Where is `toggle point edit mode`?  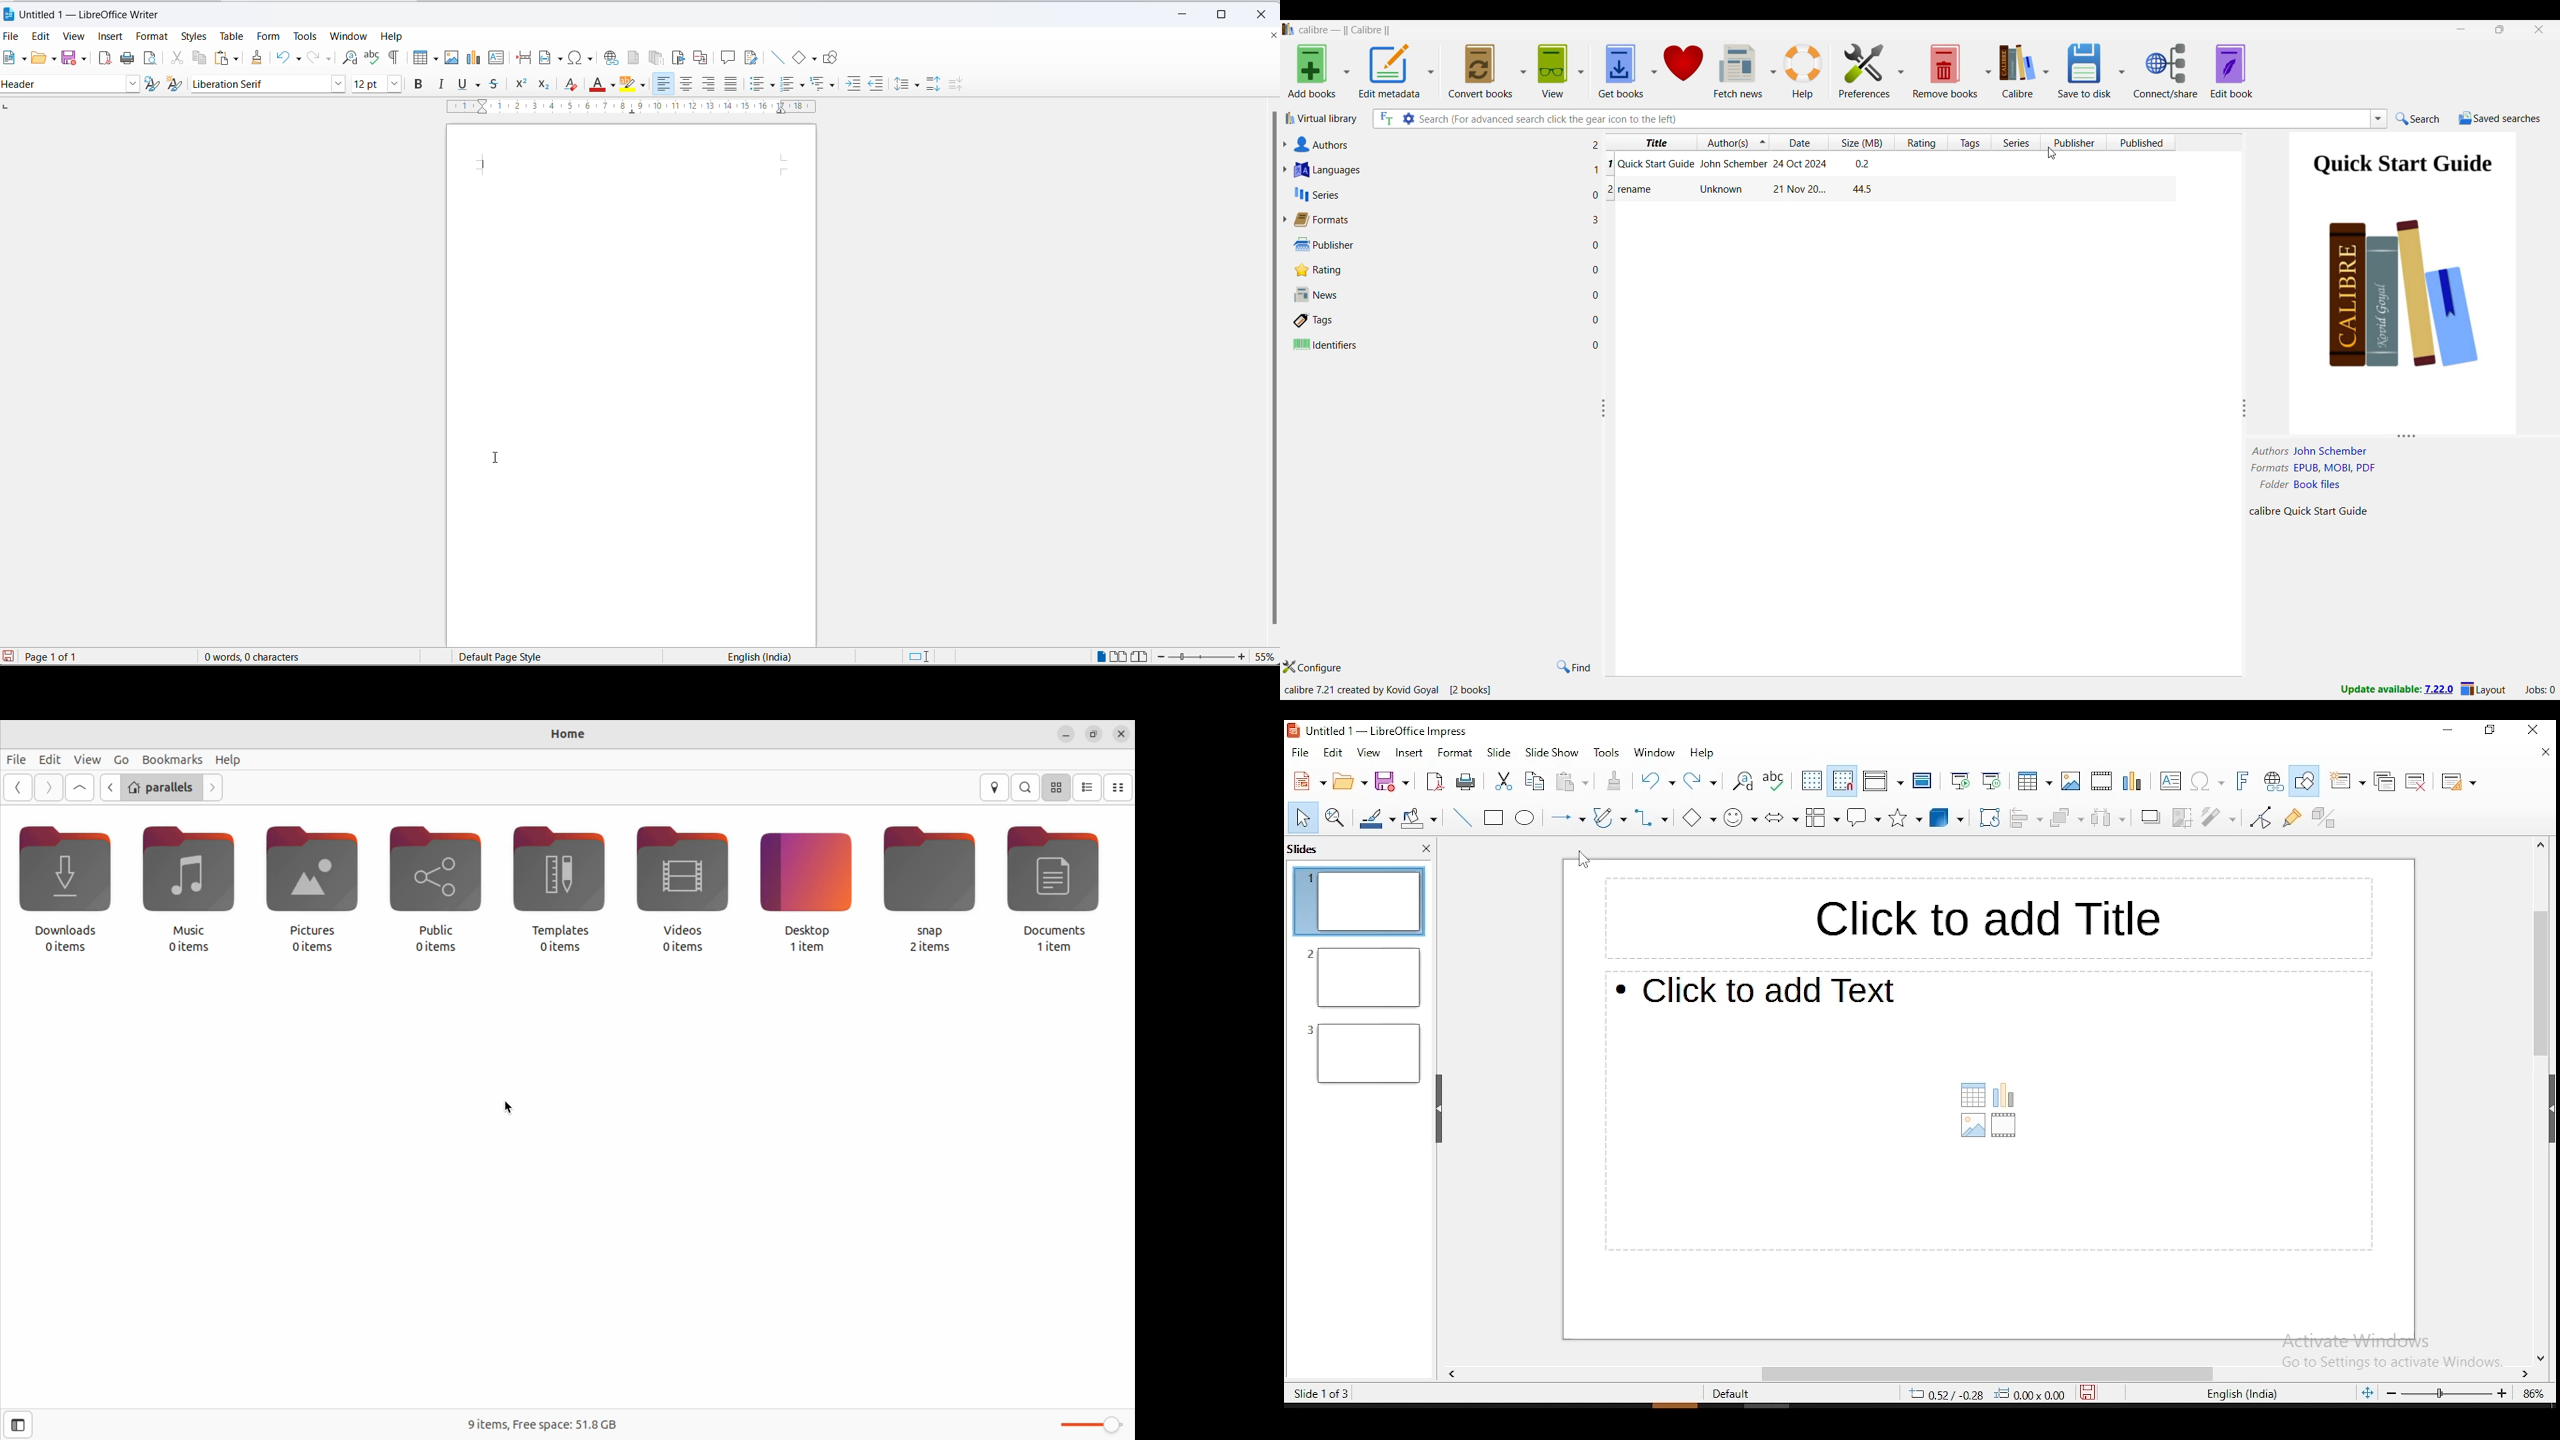
toggle point edit mode is located at coordinates (2264, 816).